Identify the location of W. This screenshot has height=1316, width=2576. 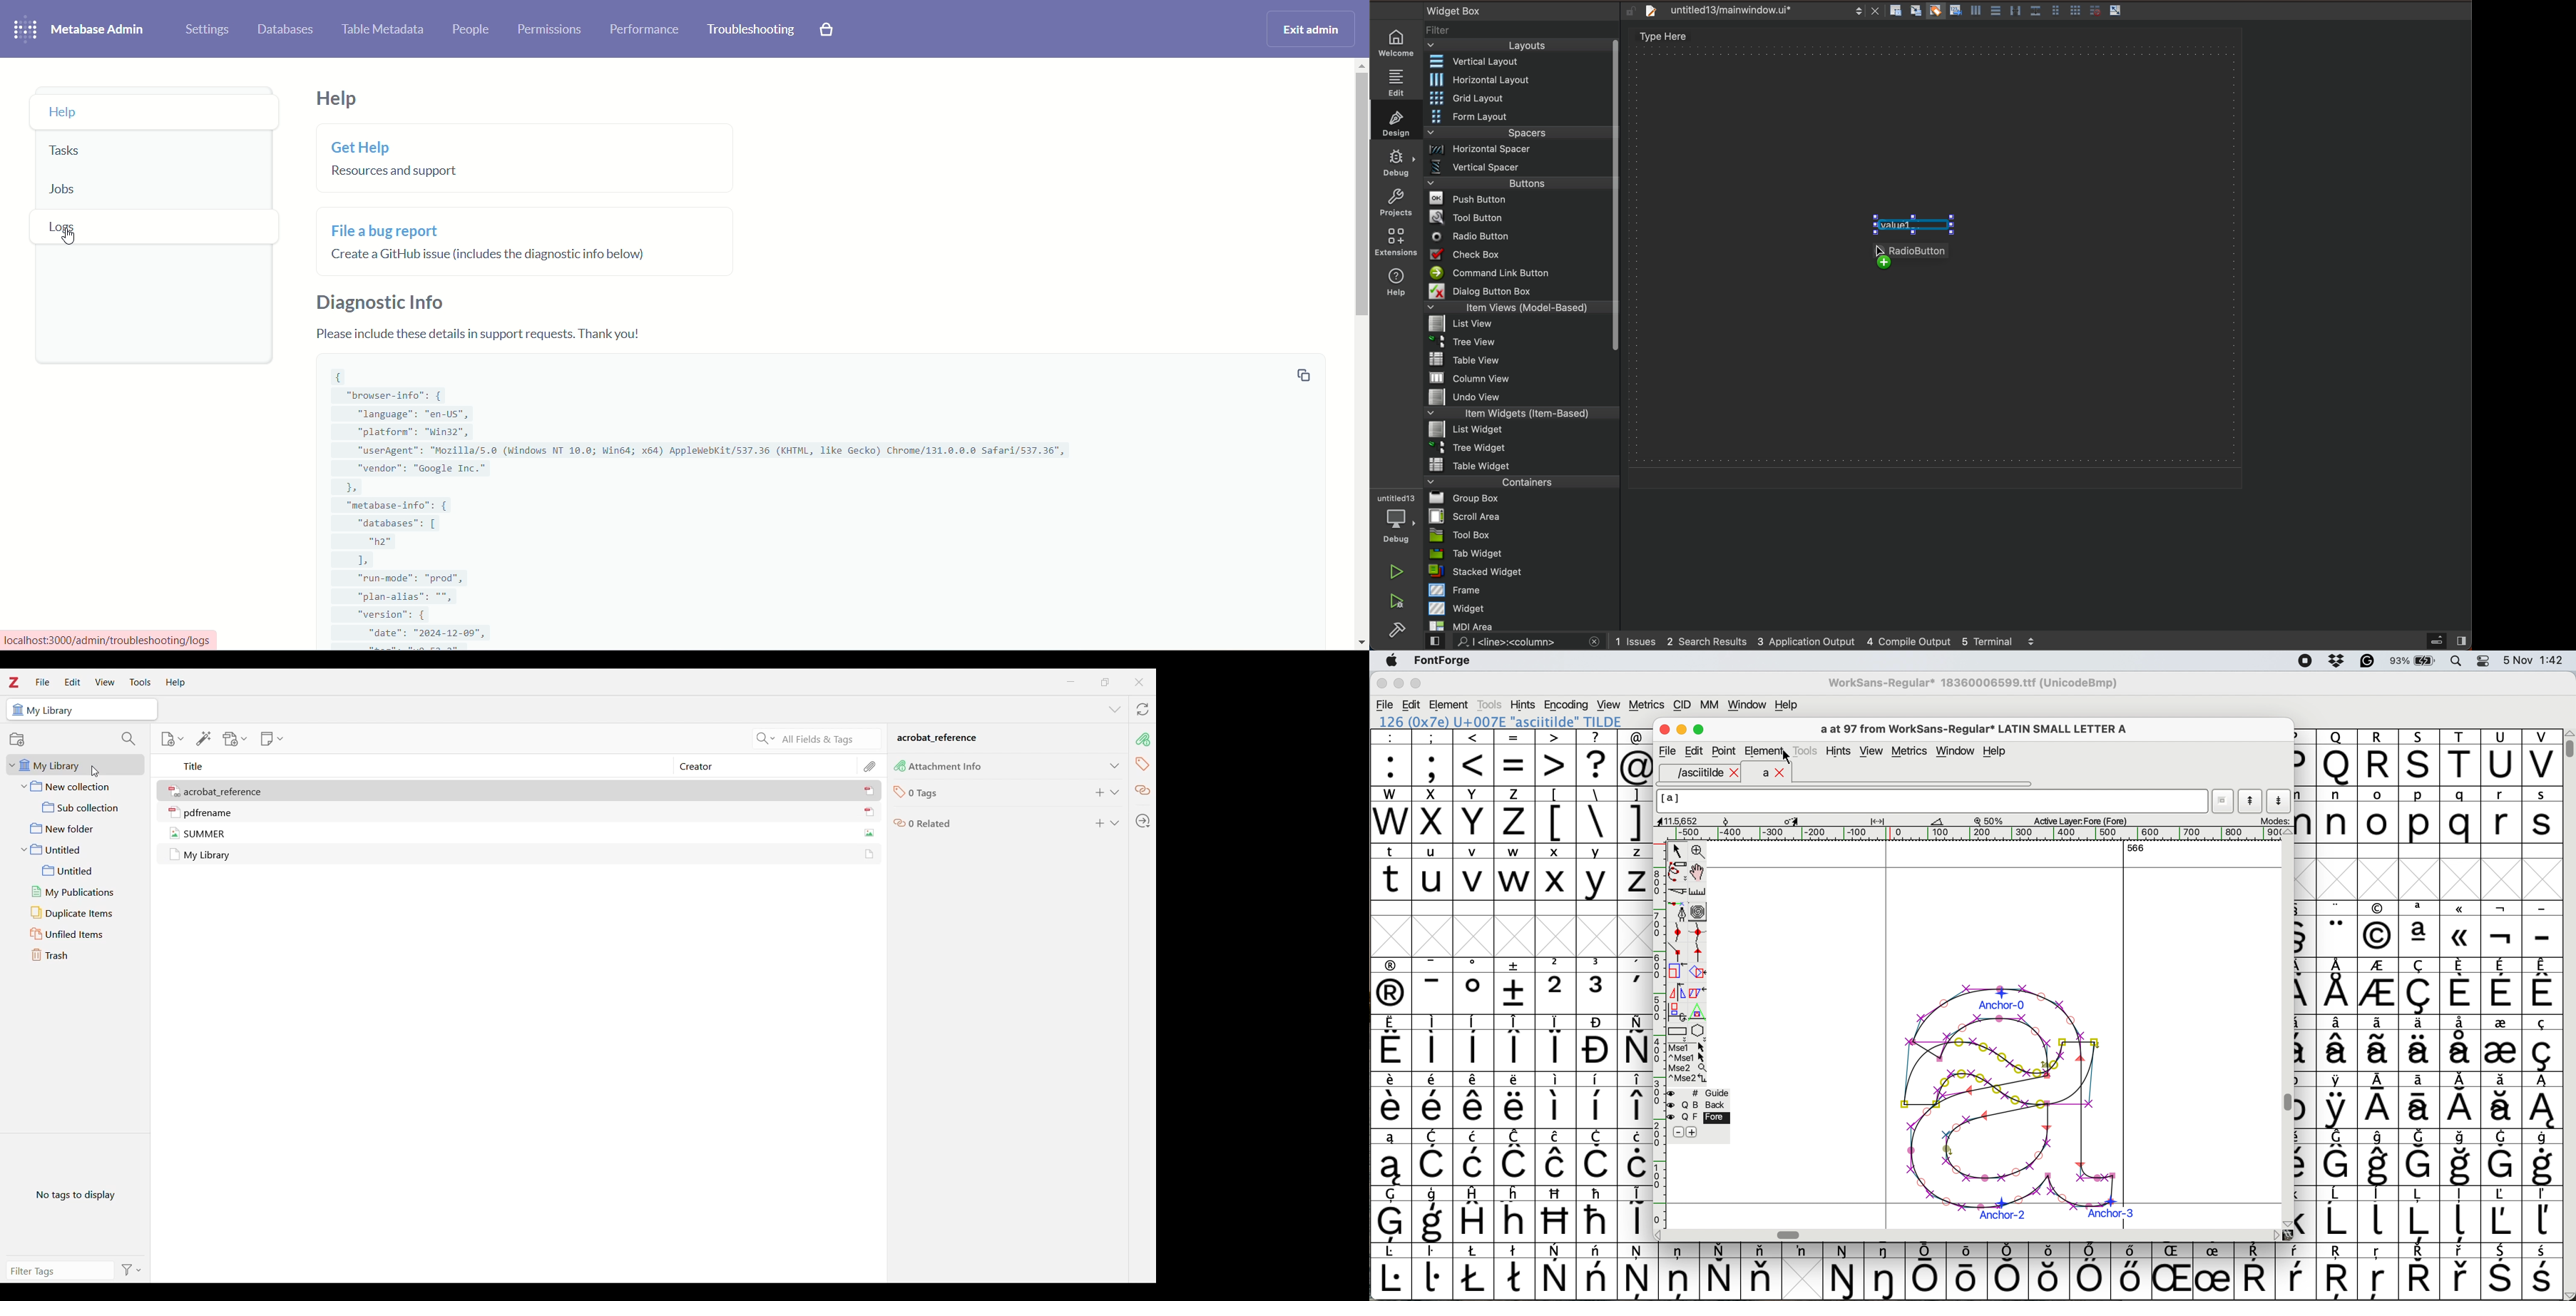
(1392, 815).